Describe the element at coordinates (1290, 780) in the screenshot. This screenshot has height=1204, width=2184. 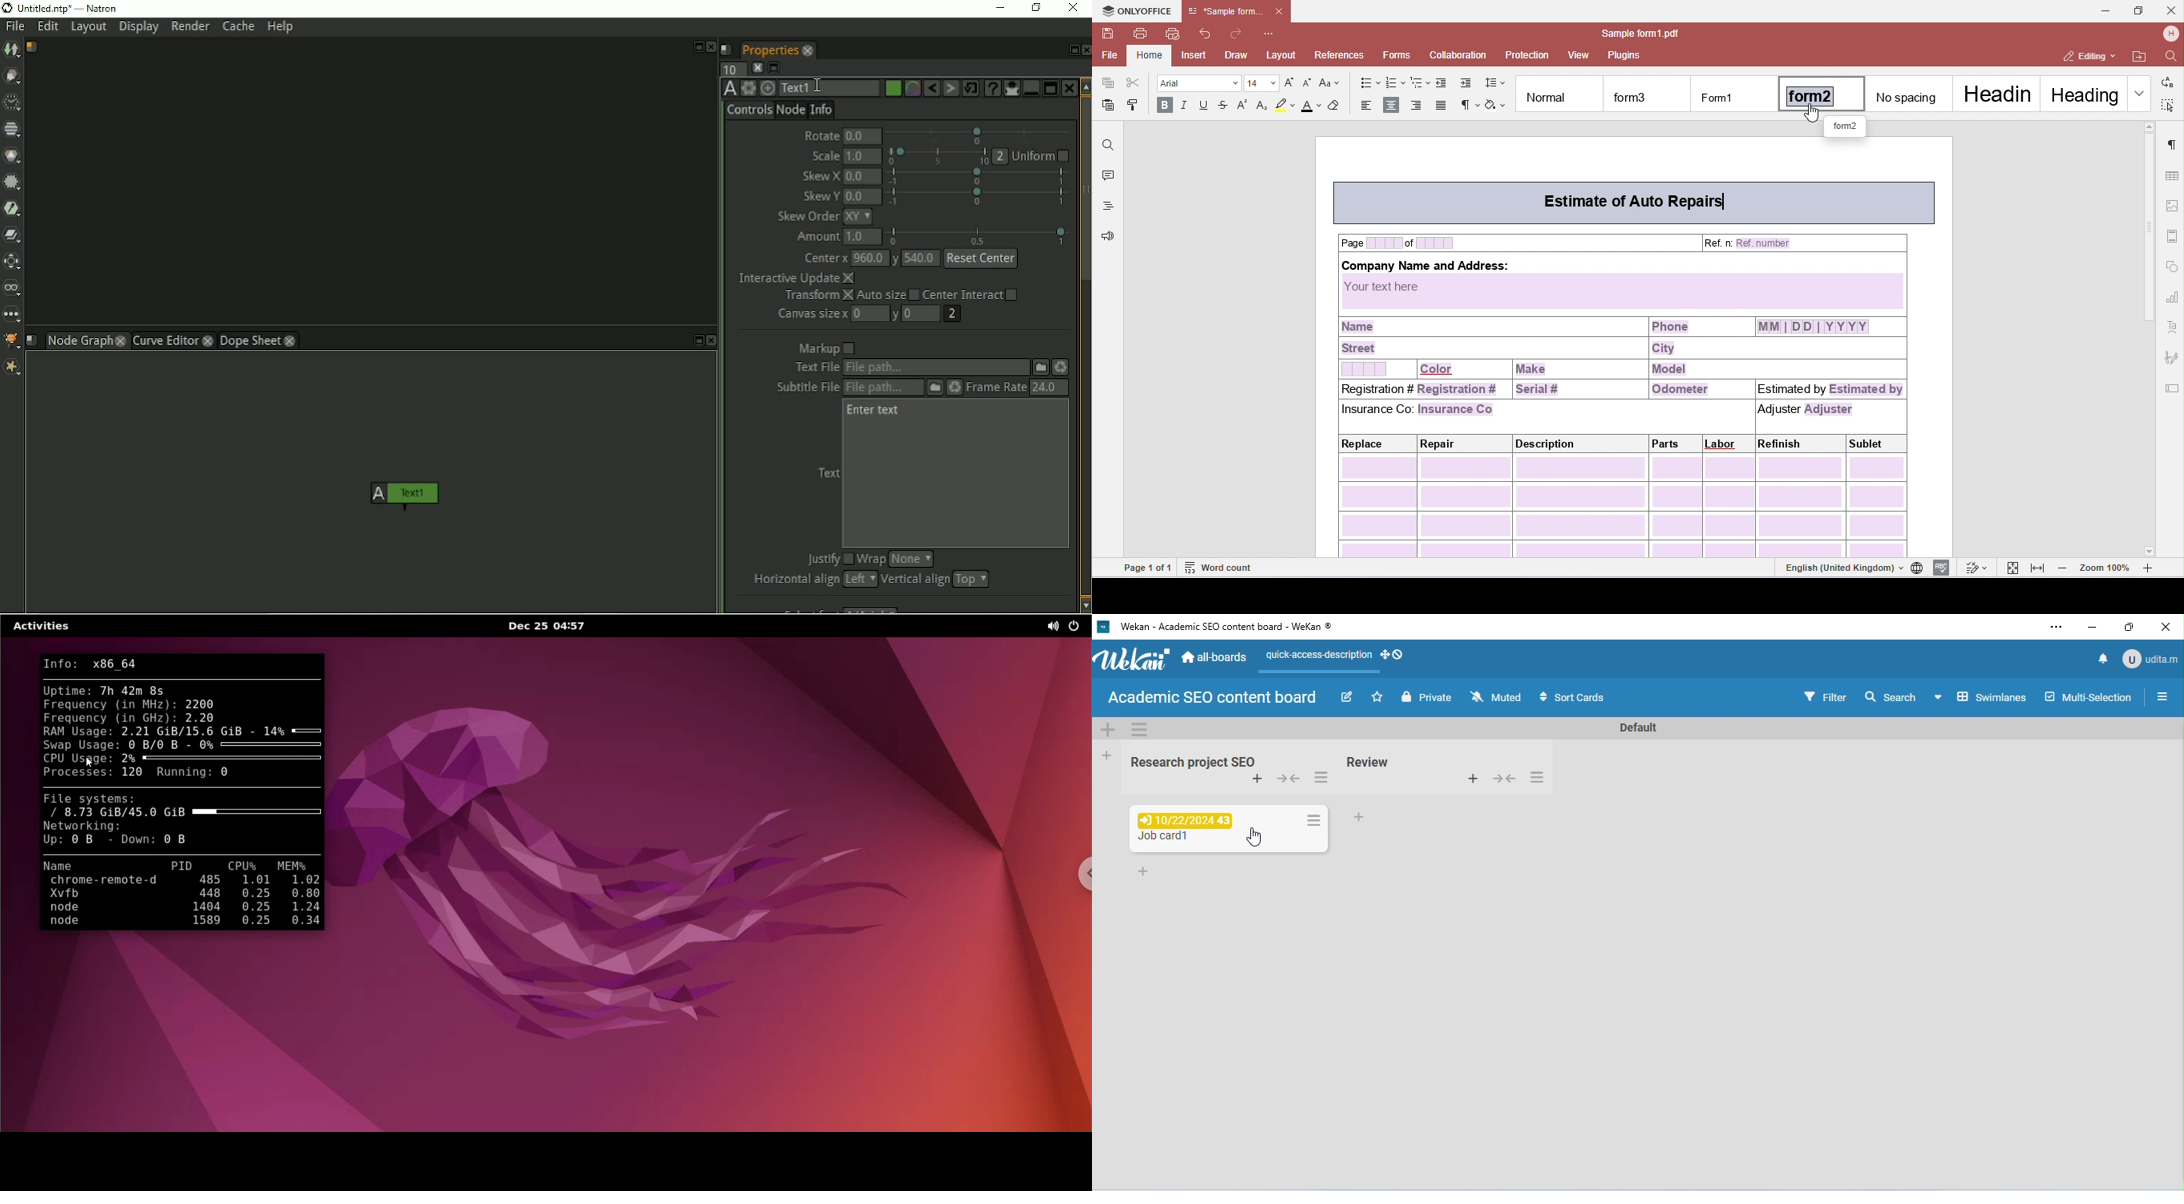
I see `collapse` at that location.